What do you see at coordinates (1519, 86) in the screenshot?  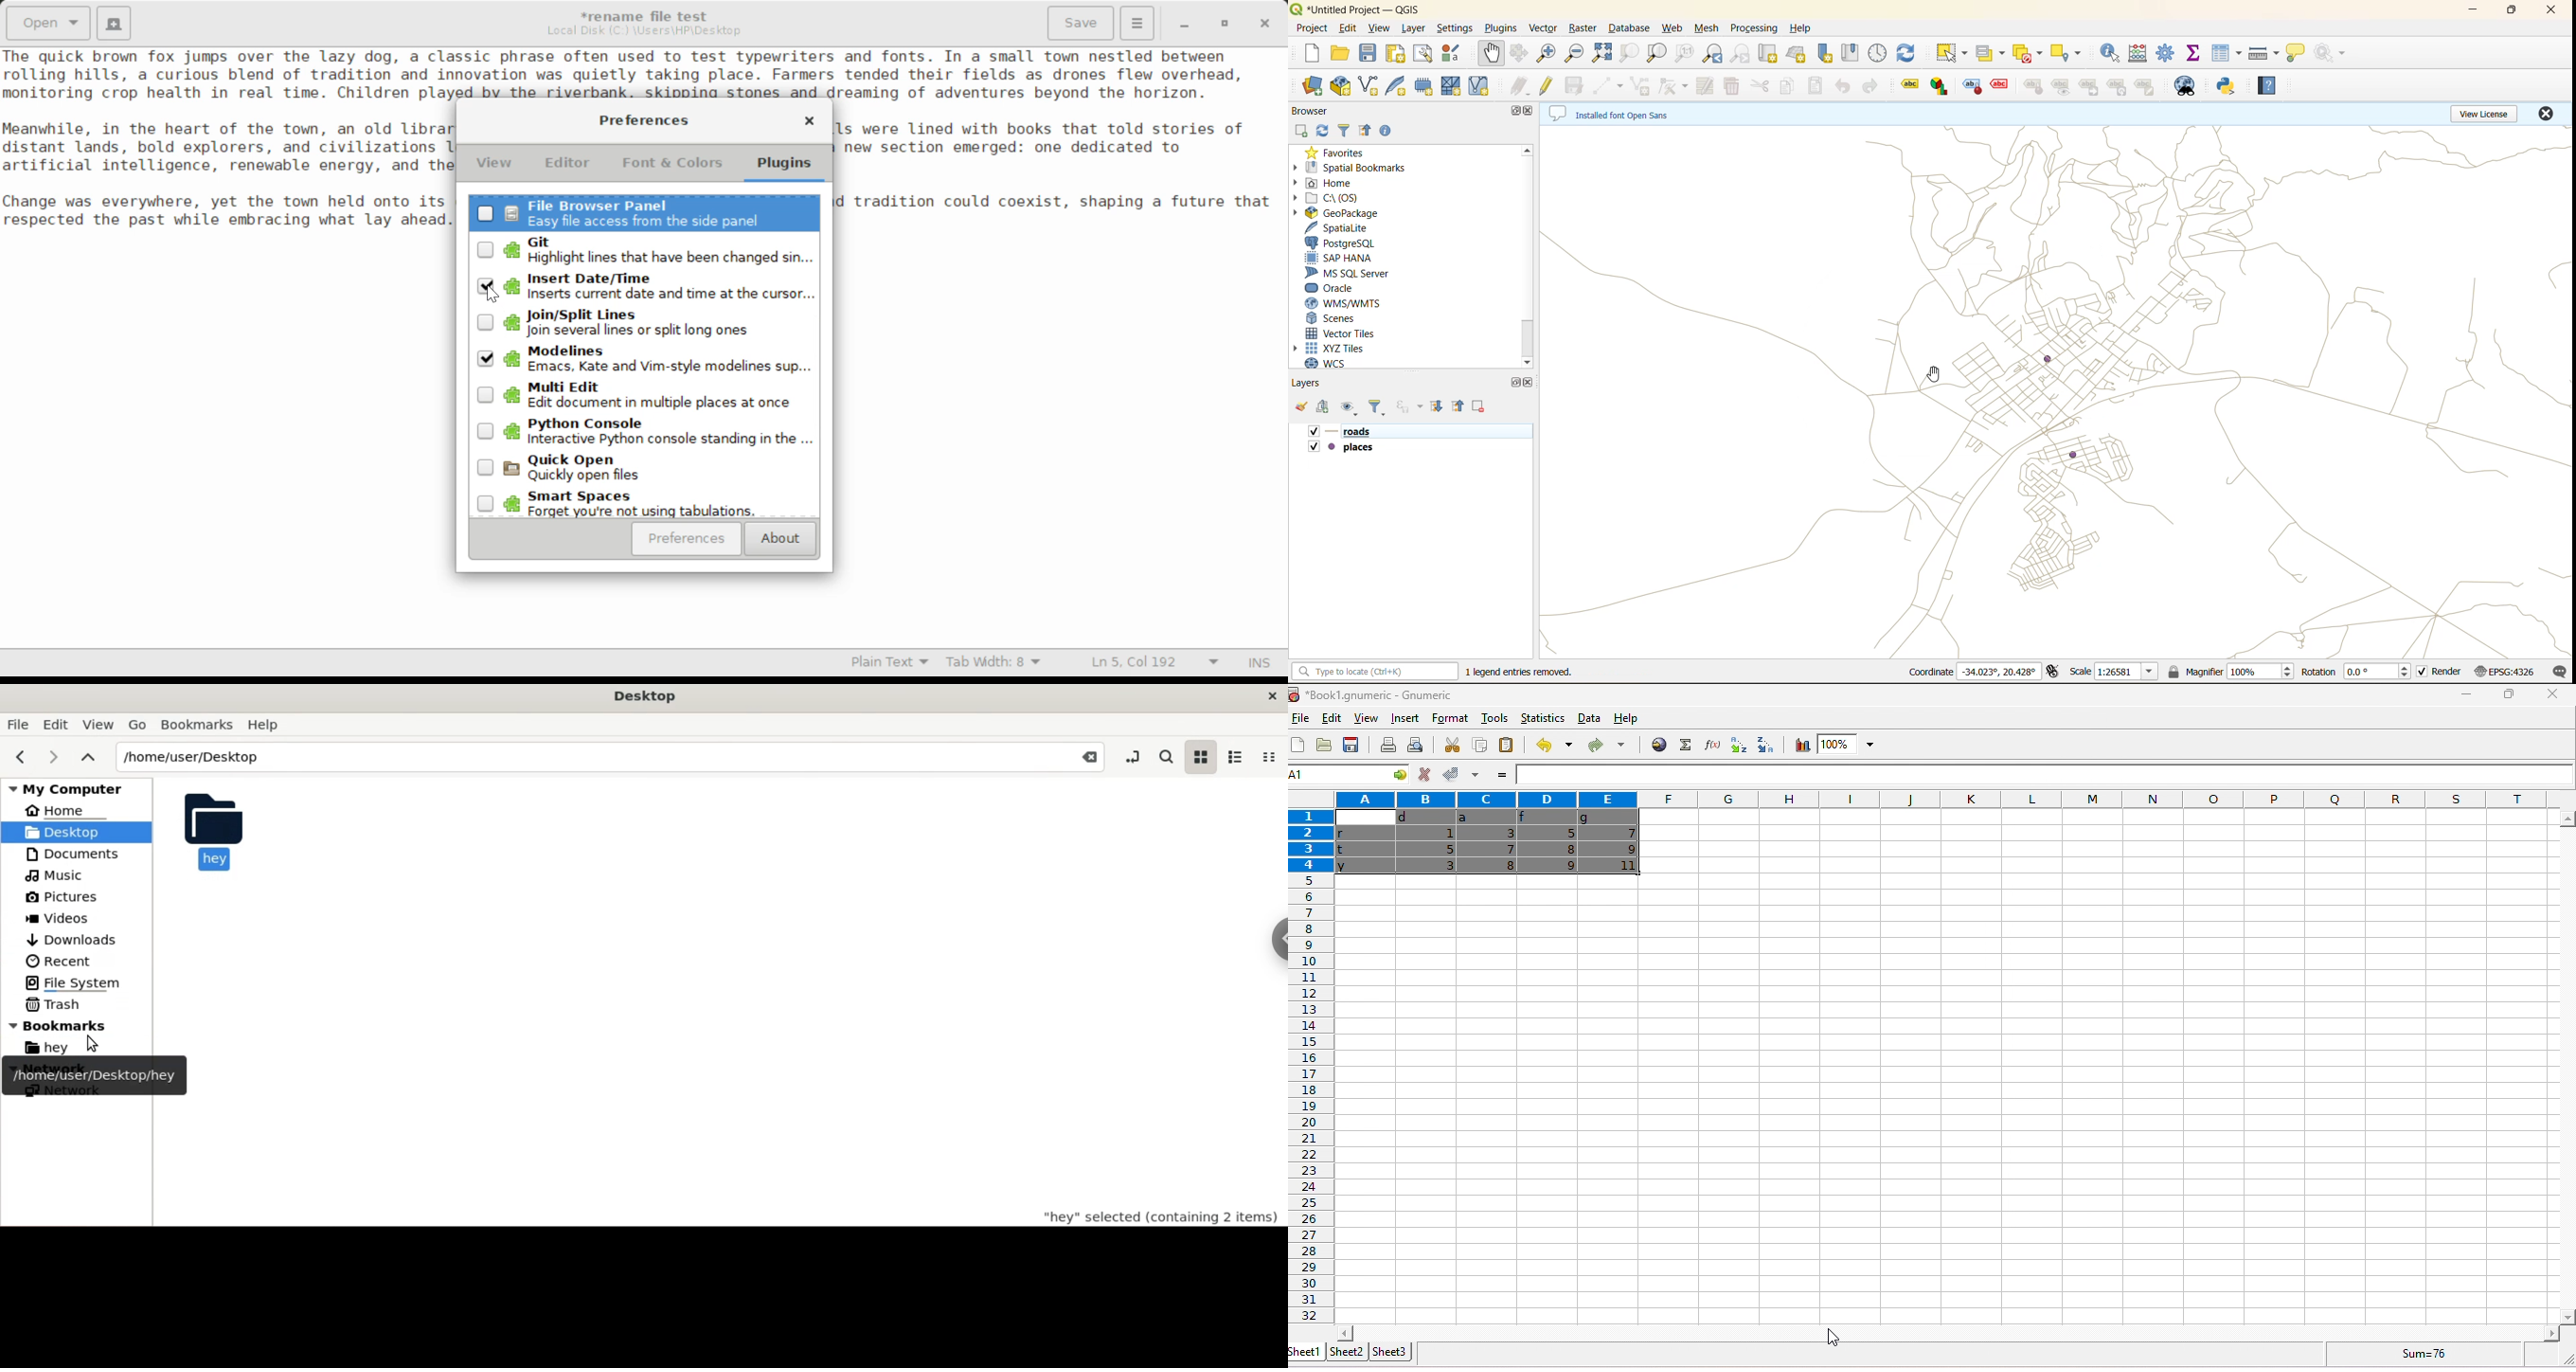 I see `edits` at bounding box center [1519, 86].